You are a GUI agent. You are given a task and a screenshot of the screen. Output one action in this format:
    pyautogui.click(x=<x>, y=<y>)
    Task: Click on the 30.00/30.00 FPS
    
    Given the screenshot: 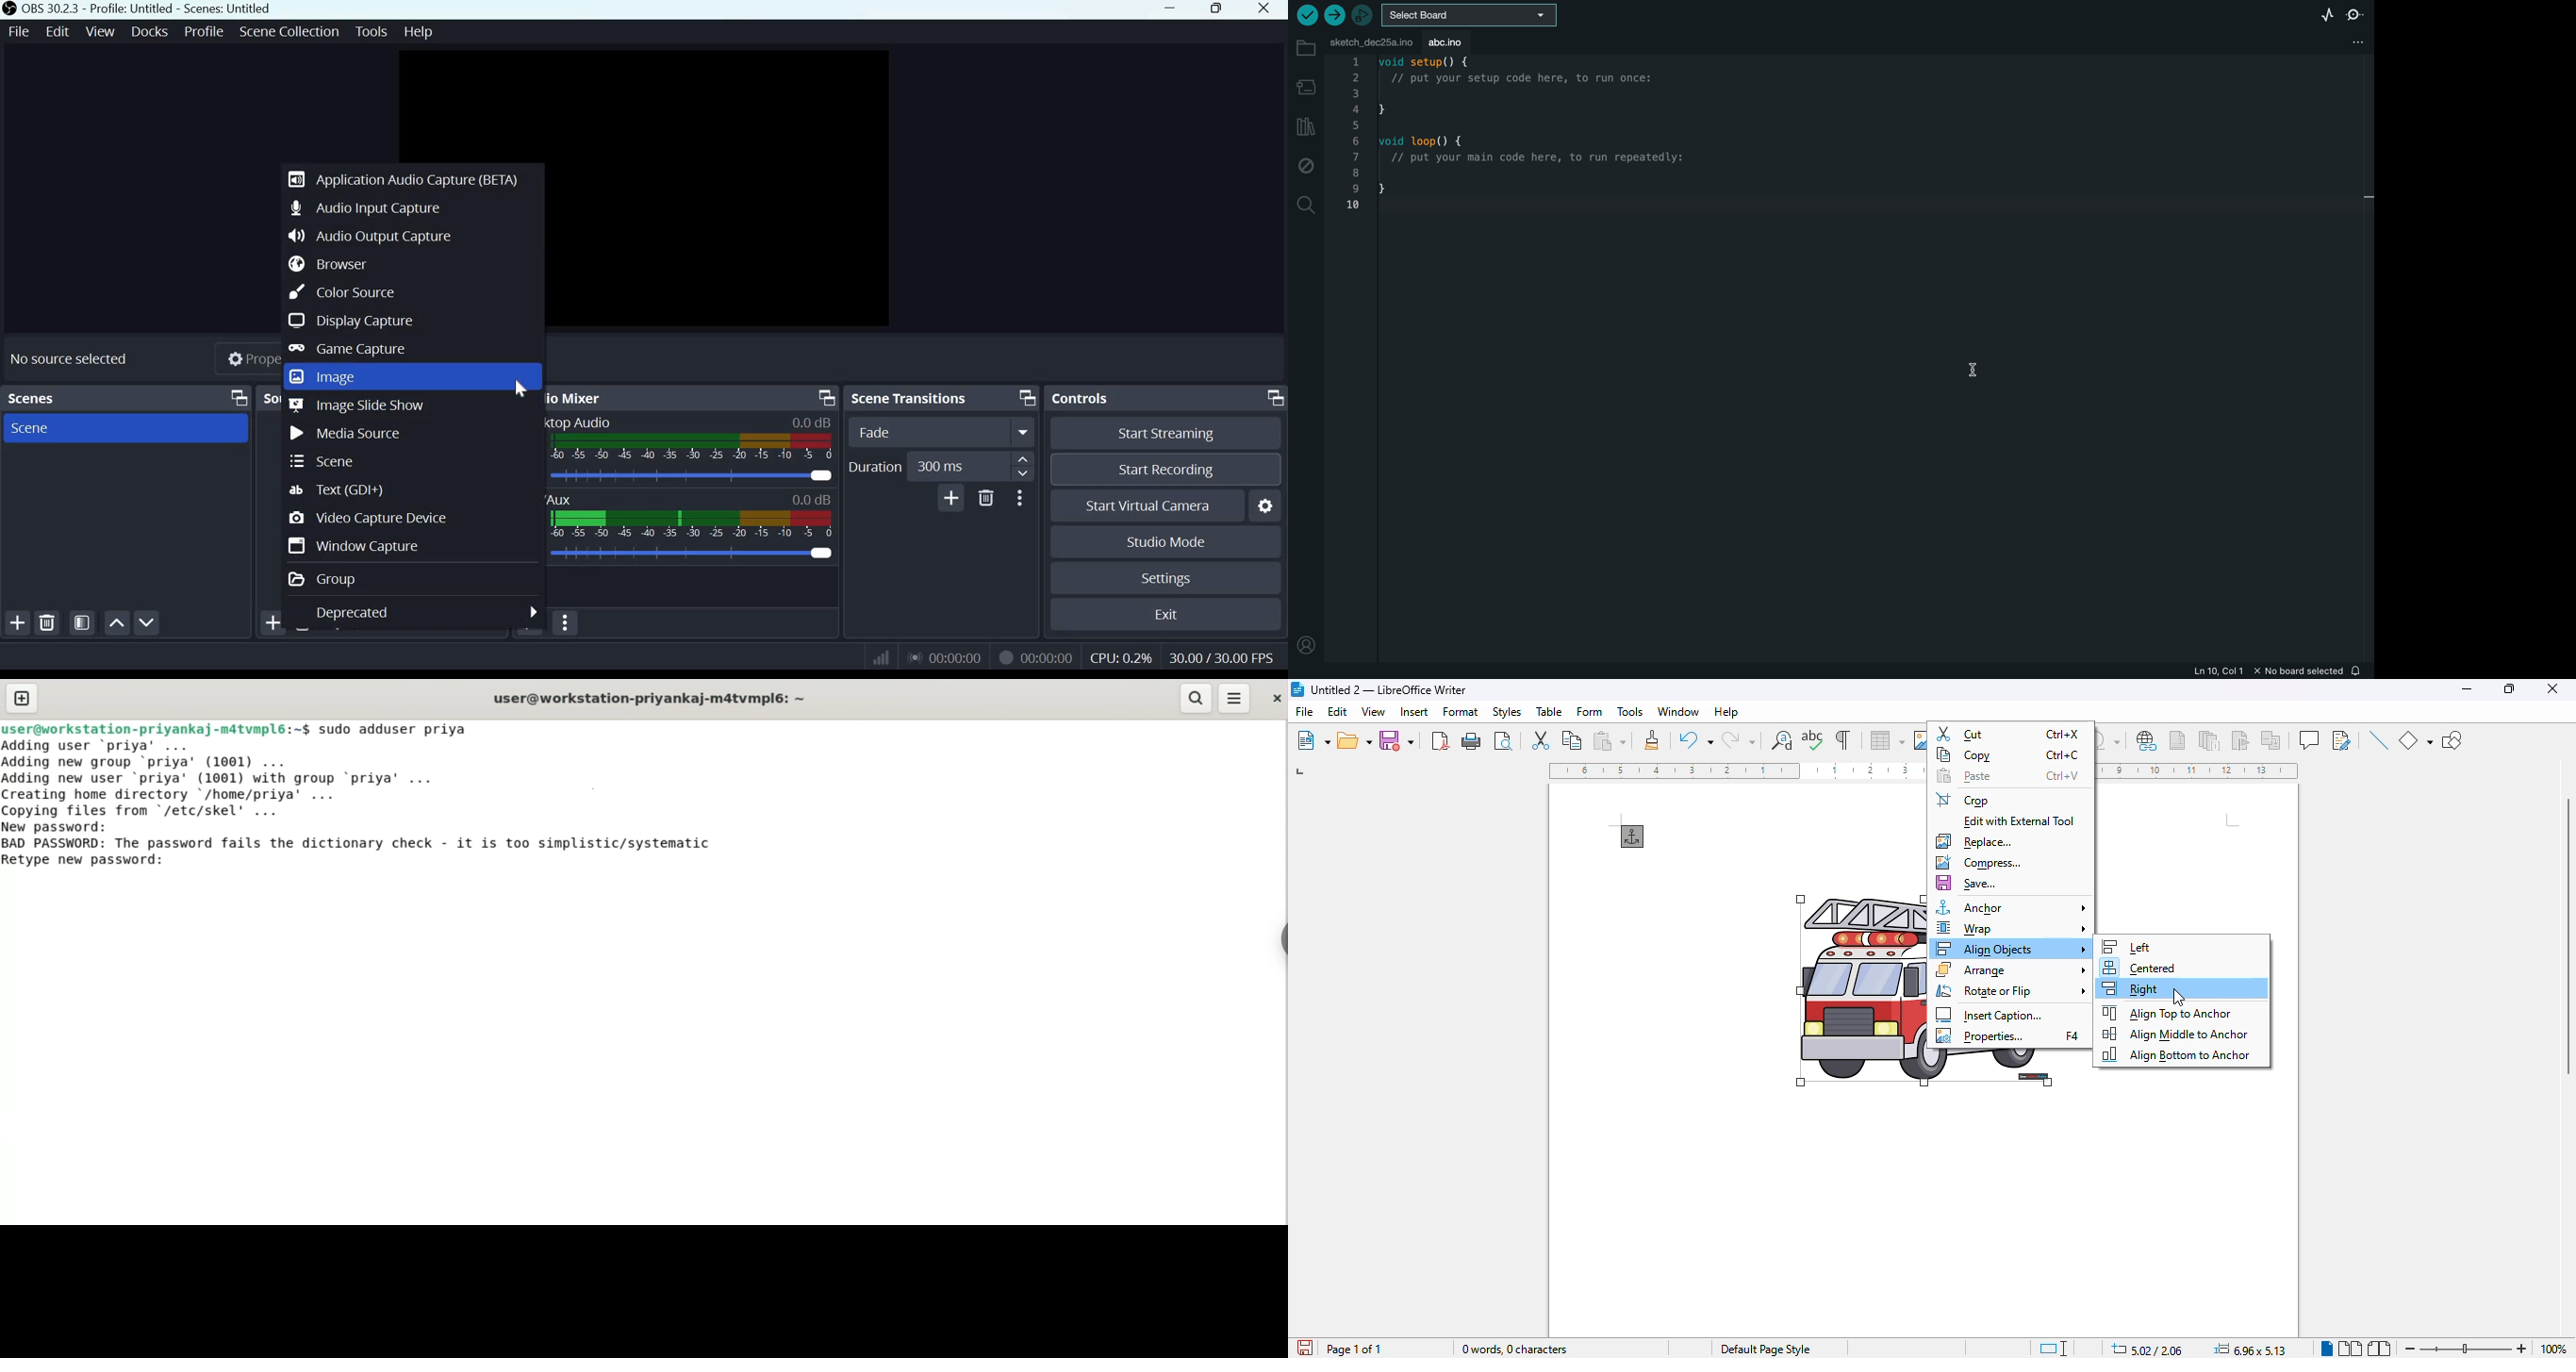 What is the action you would take?
    pyautogui.click(x=1226, y=656)
    